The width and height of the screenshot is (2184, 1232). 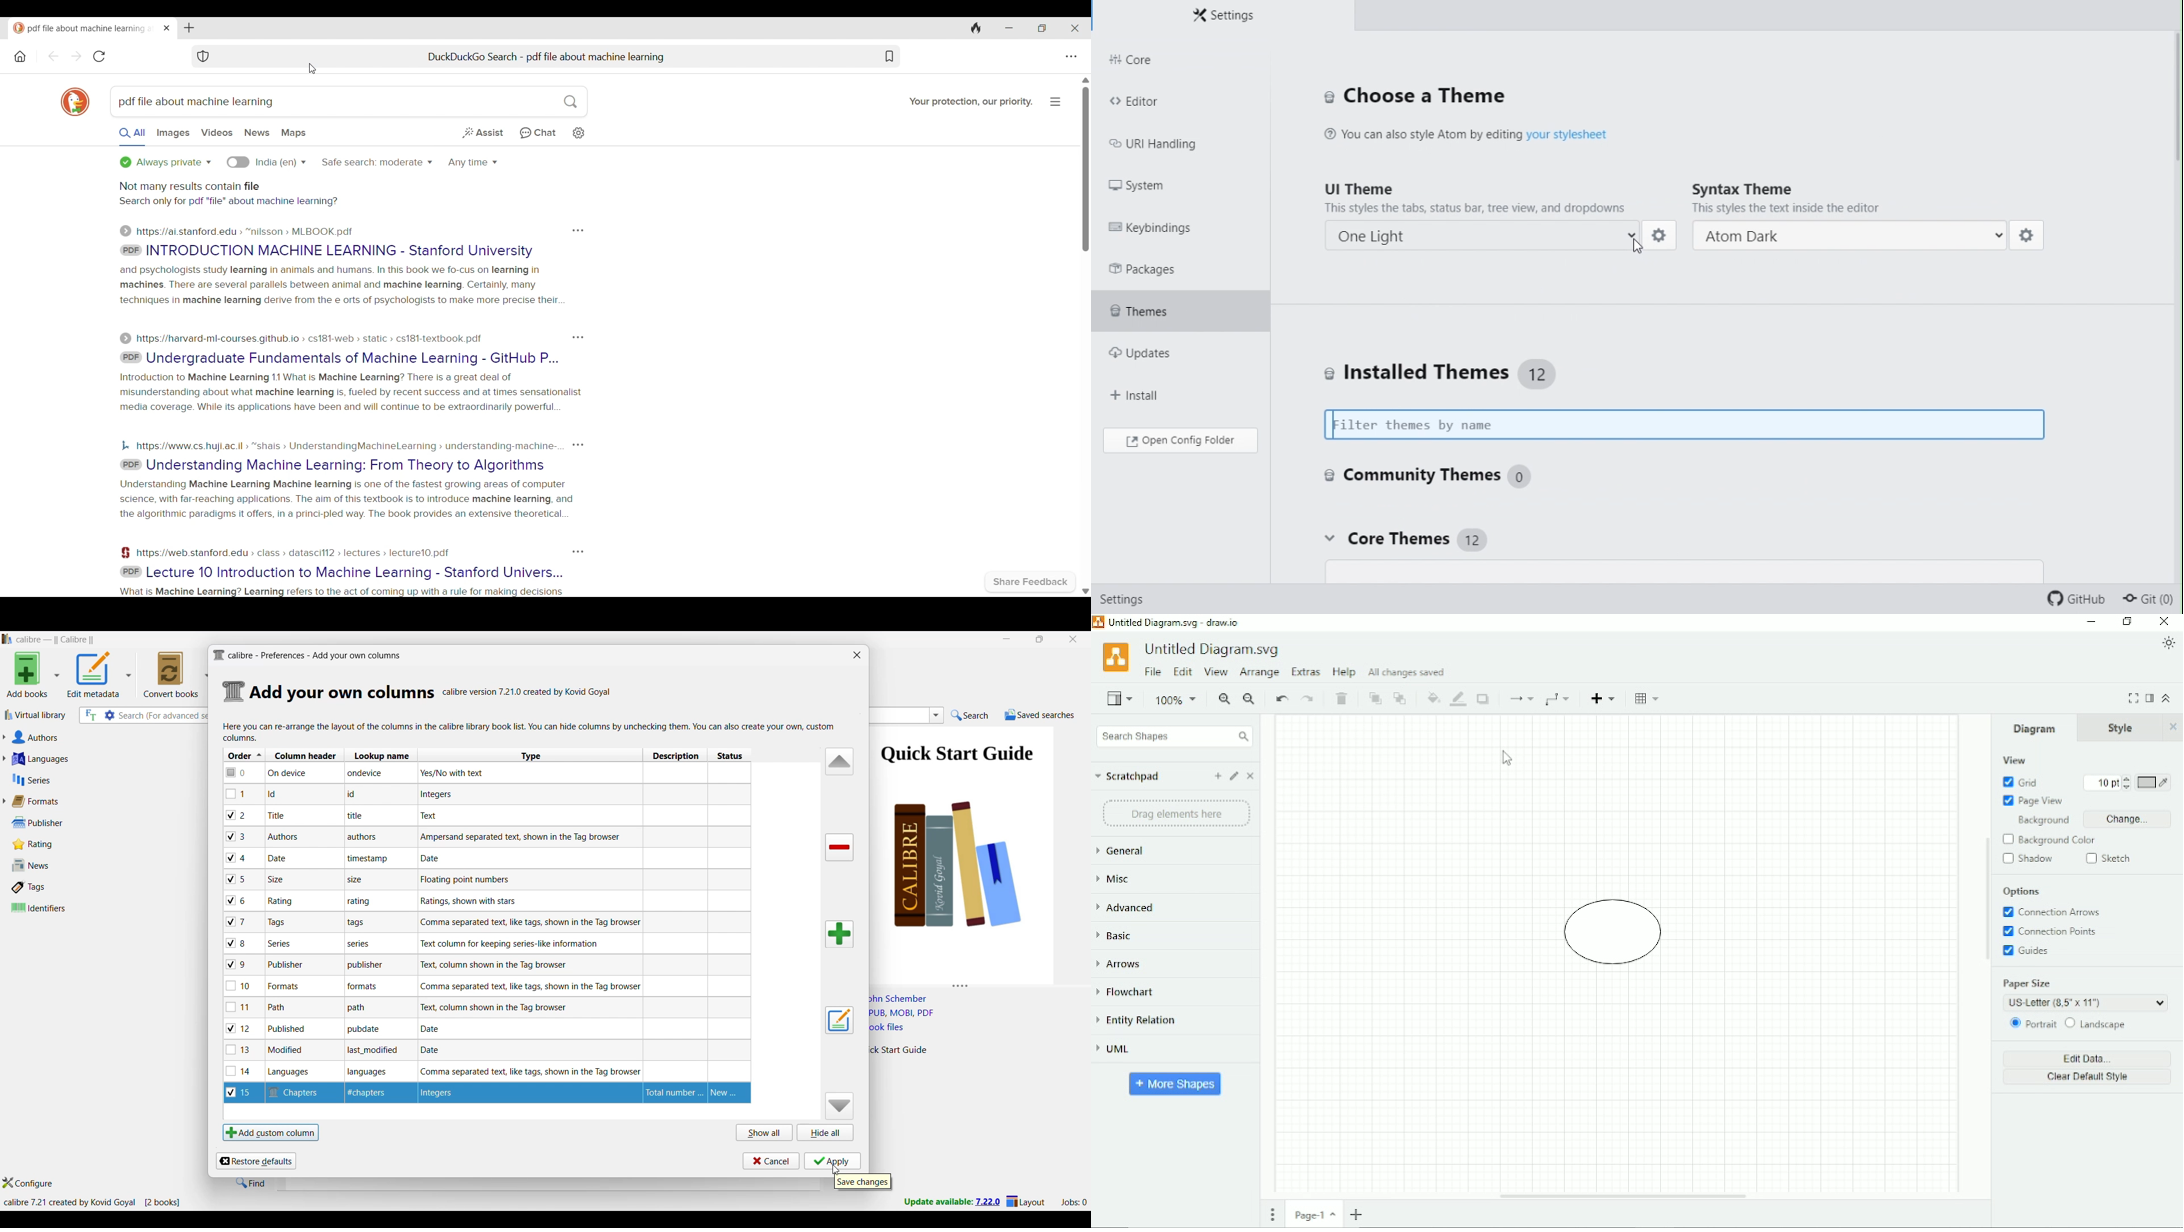 I want to click on Software name, so click(x=56, y=640).